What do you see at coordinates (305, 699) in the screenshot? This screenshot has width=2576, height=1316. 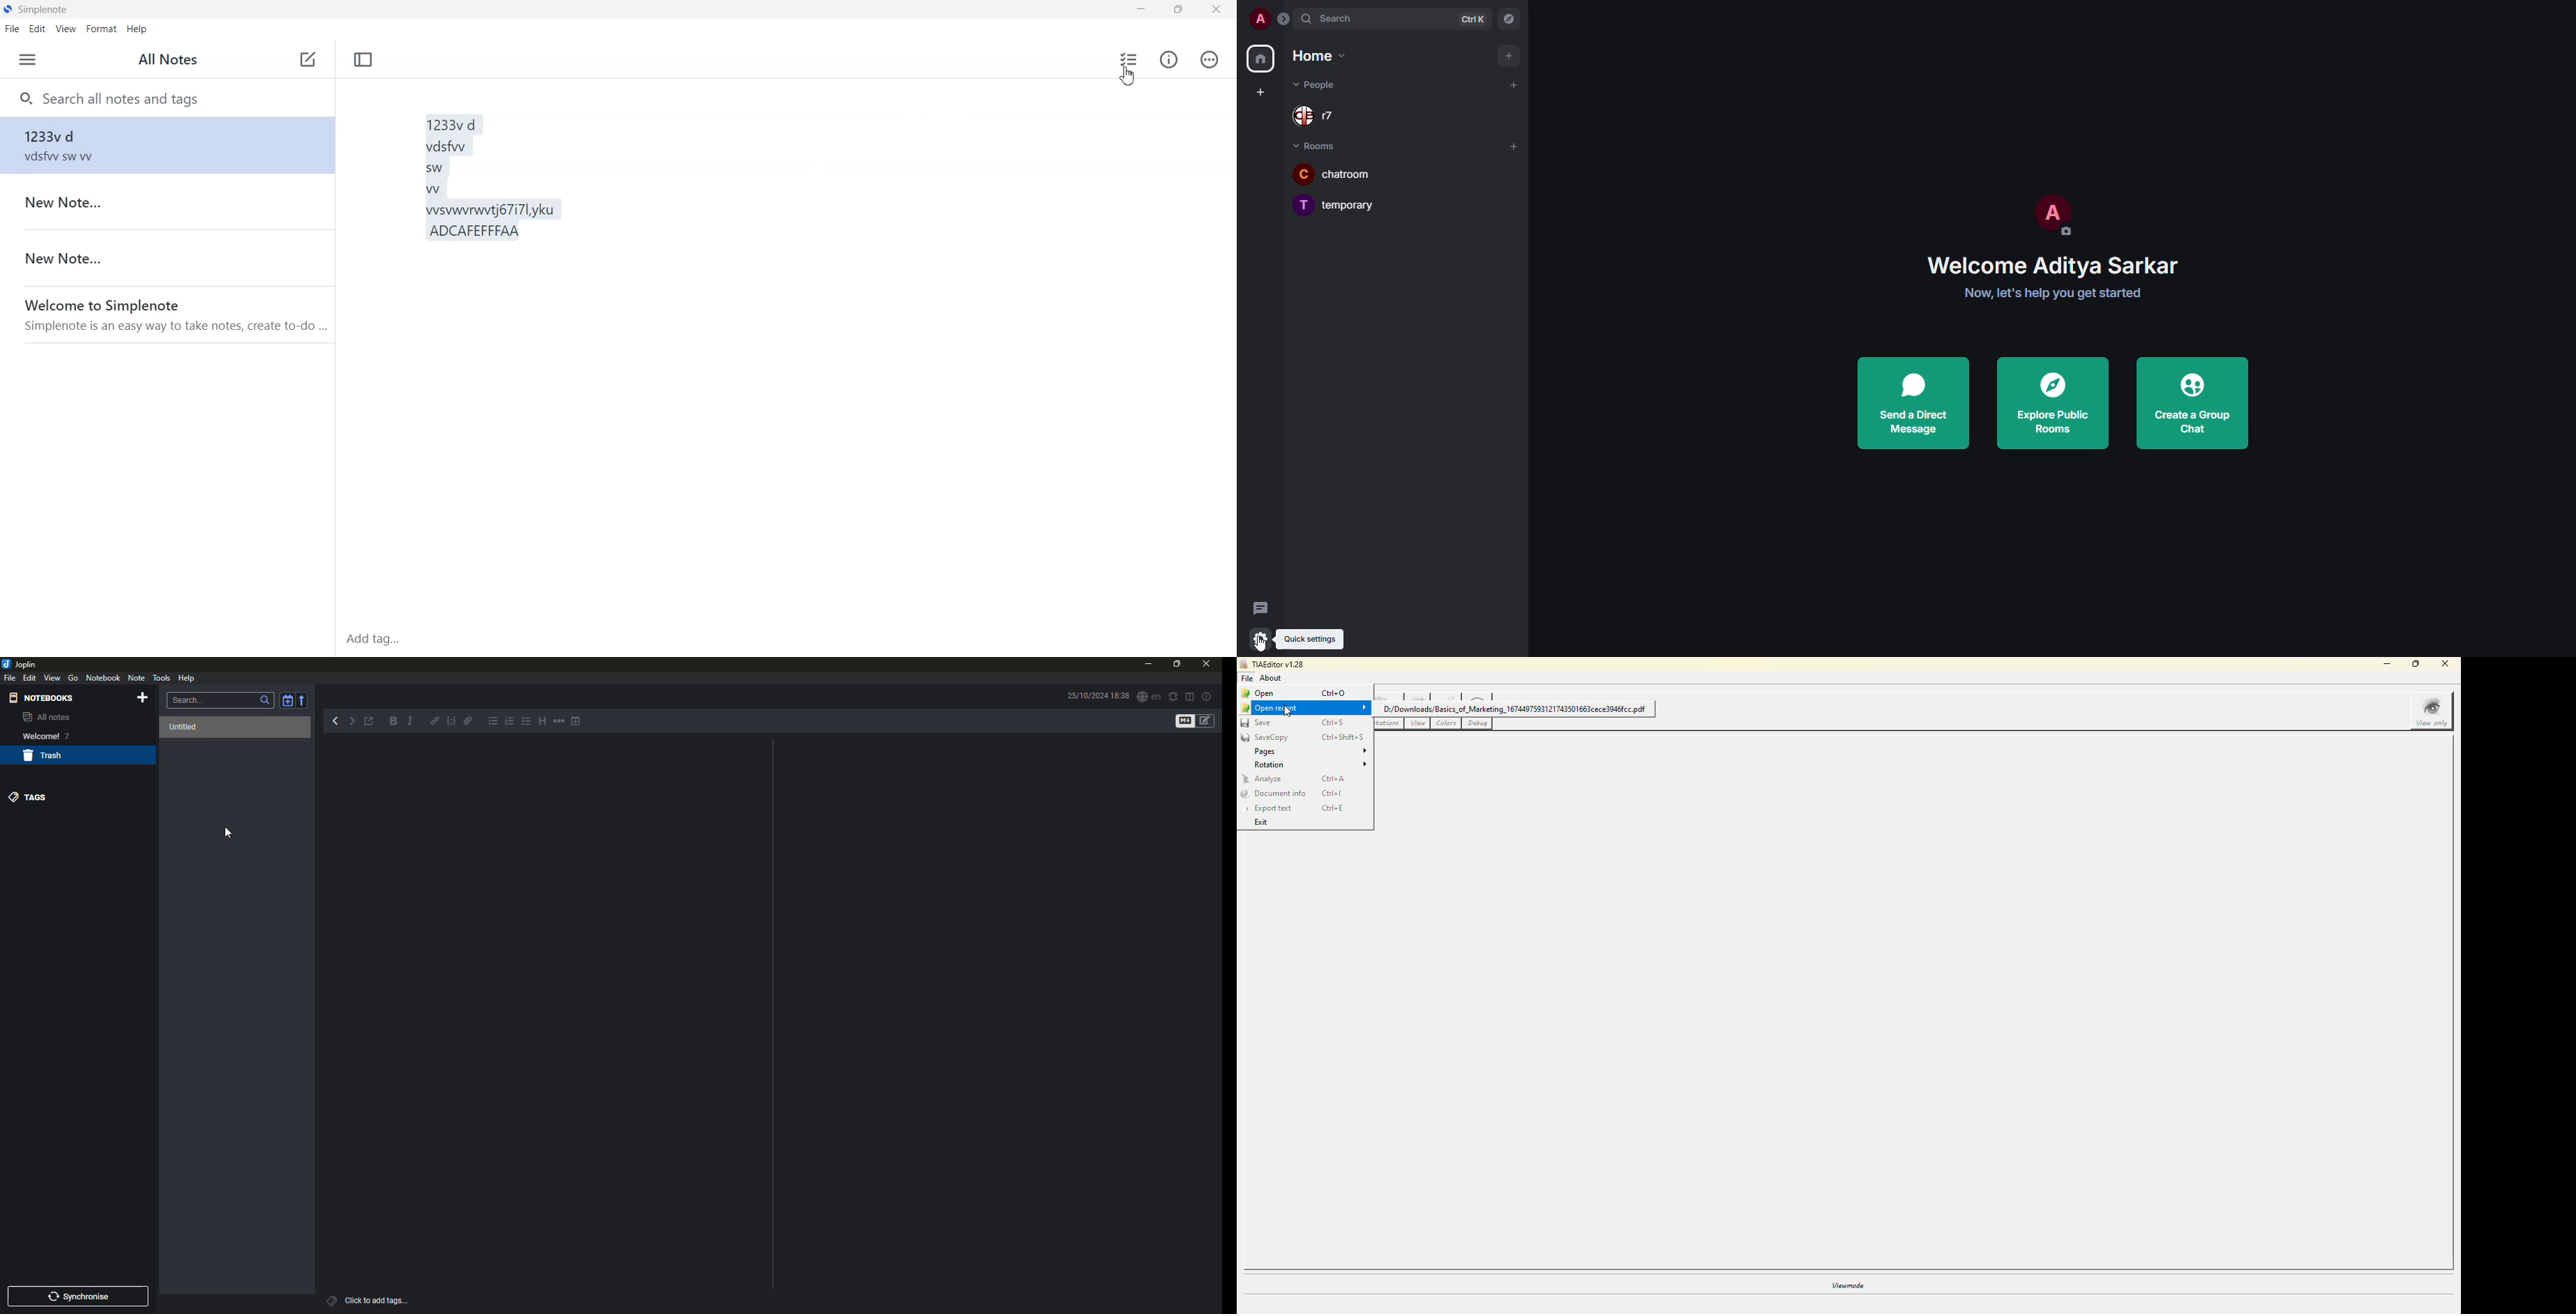 I see `reverse sort order` at bounding box center [305, 699].